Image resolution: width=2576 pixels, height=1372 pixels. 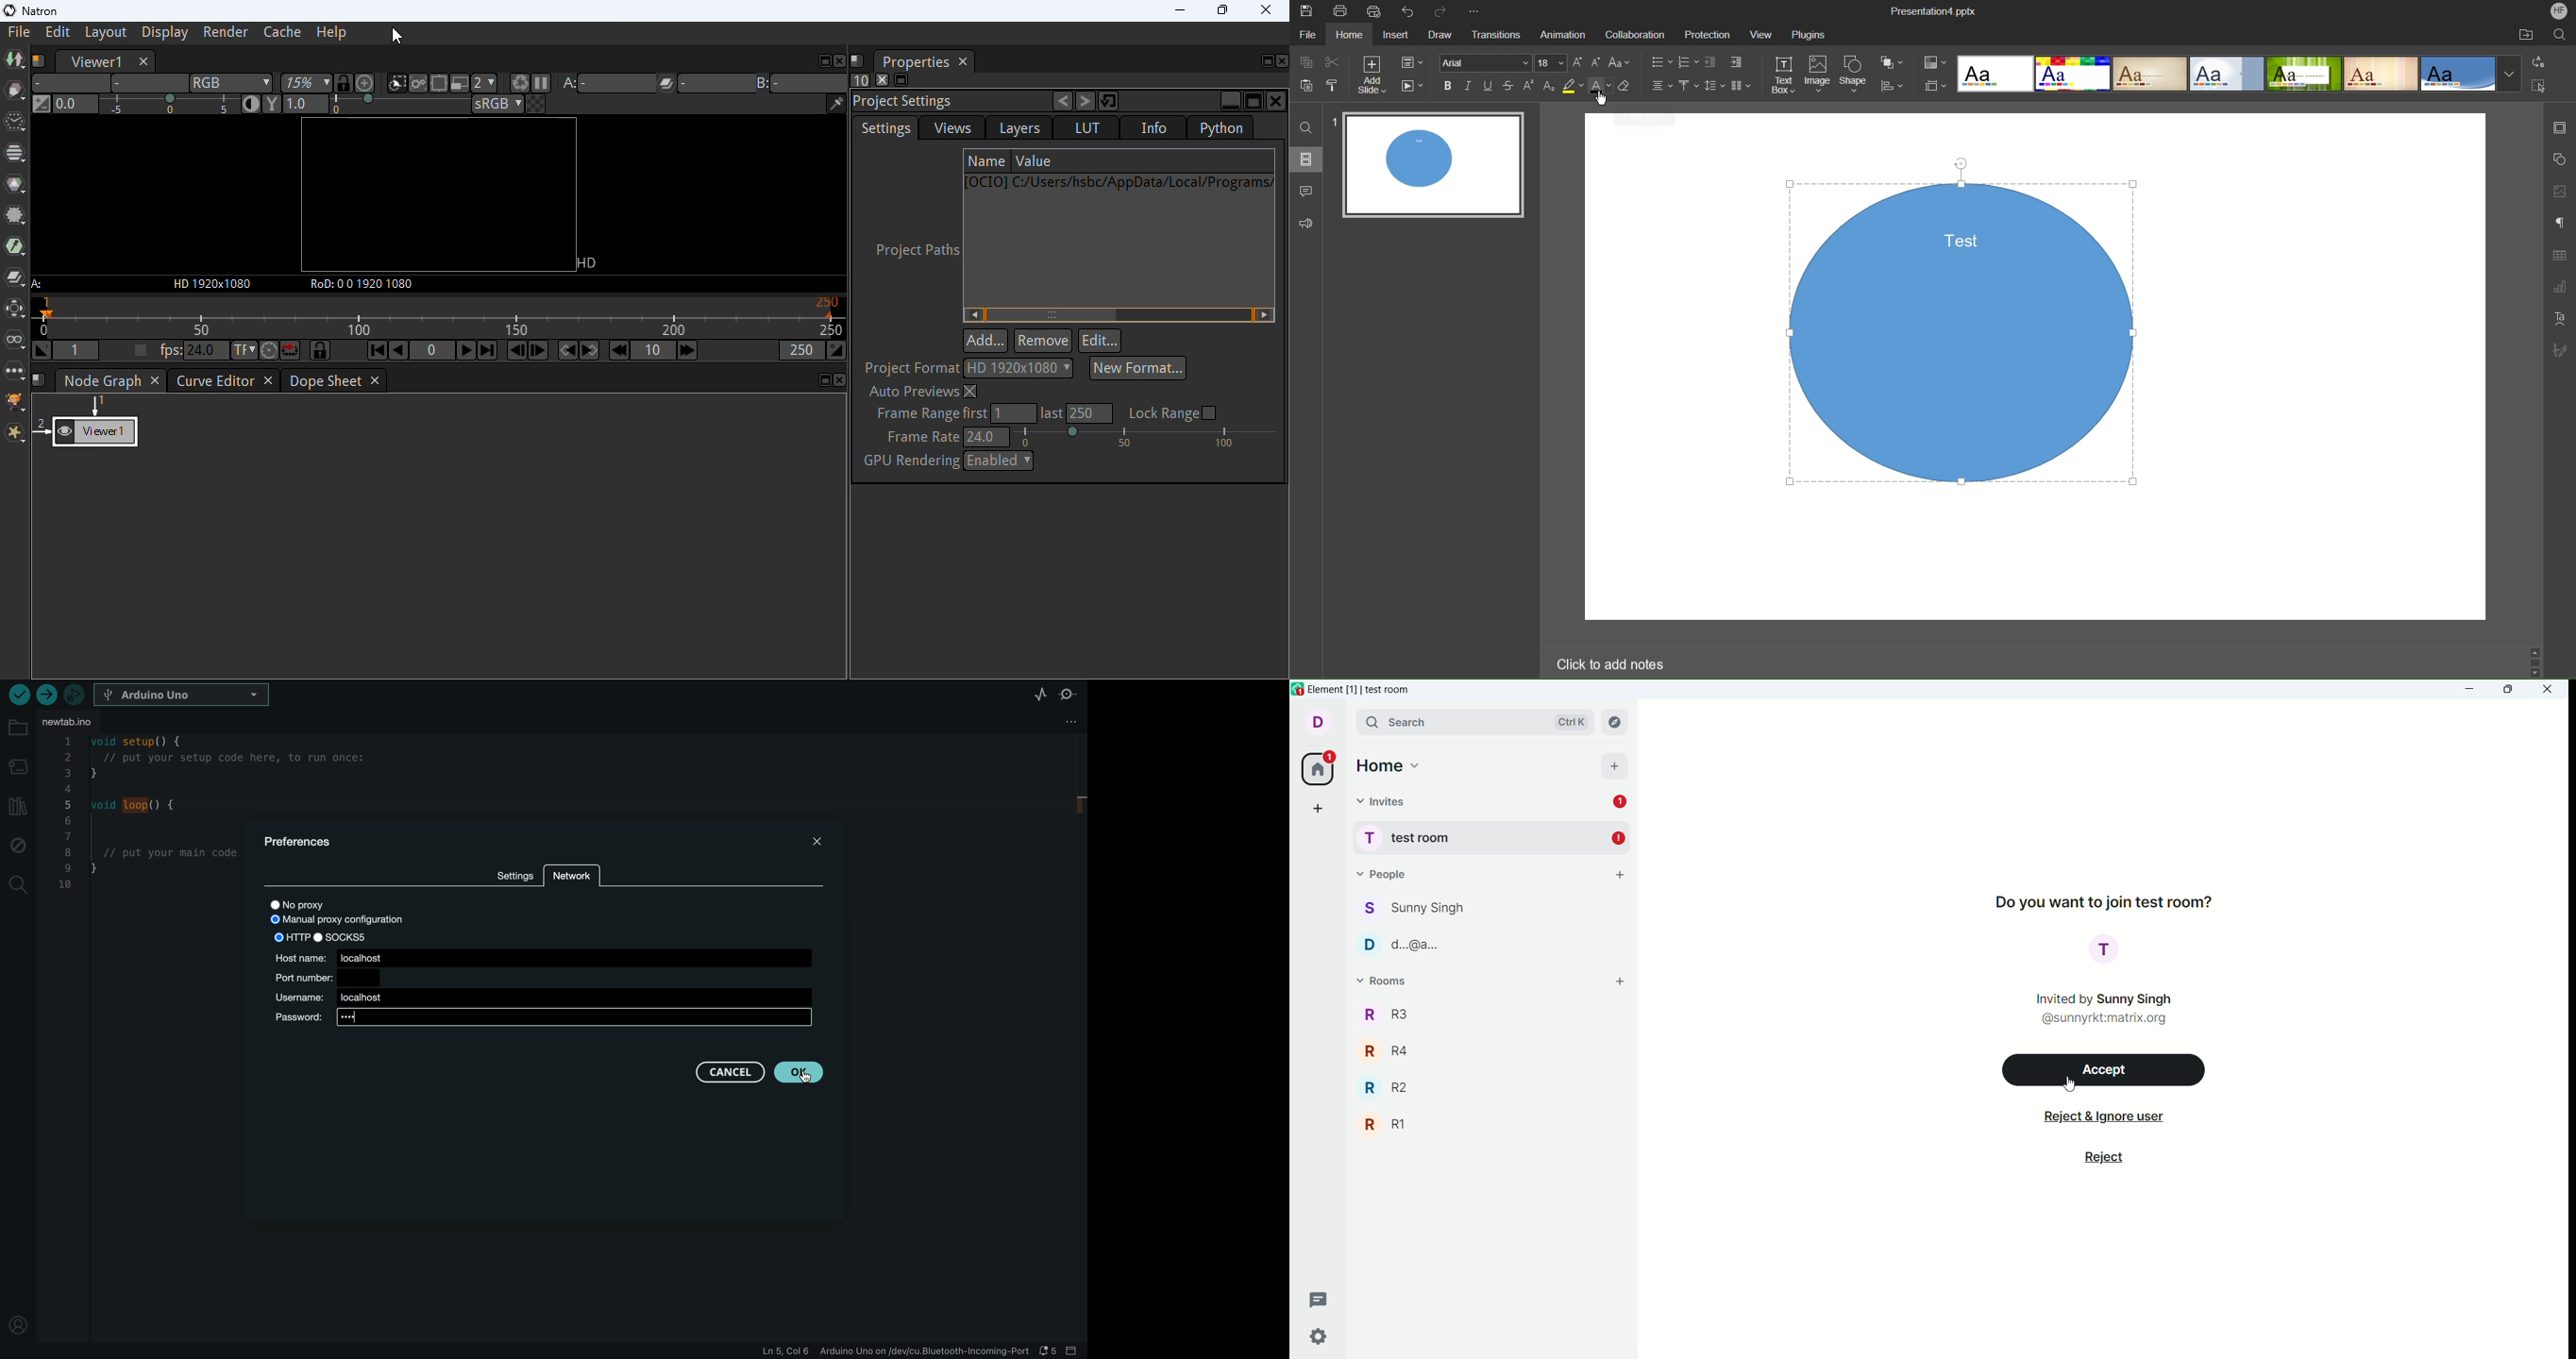 I want to click on next frame, so click(x=540, y=351).